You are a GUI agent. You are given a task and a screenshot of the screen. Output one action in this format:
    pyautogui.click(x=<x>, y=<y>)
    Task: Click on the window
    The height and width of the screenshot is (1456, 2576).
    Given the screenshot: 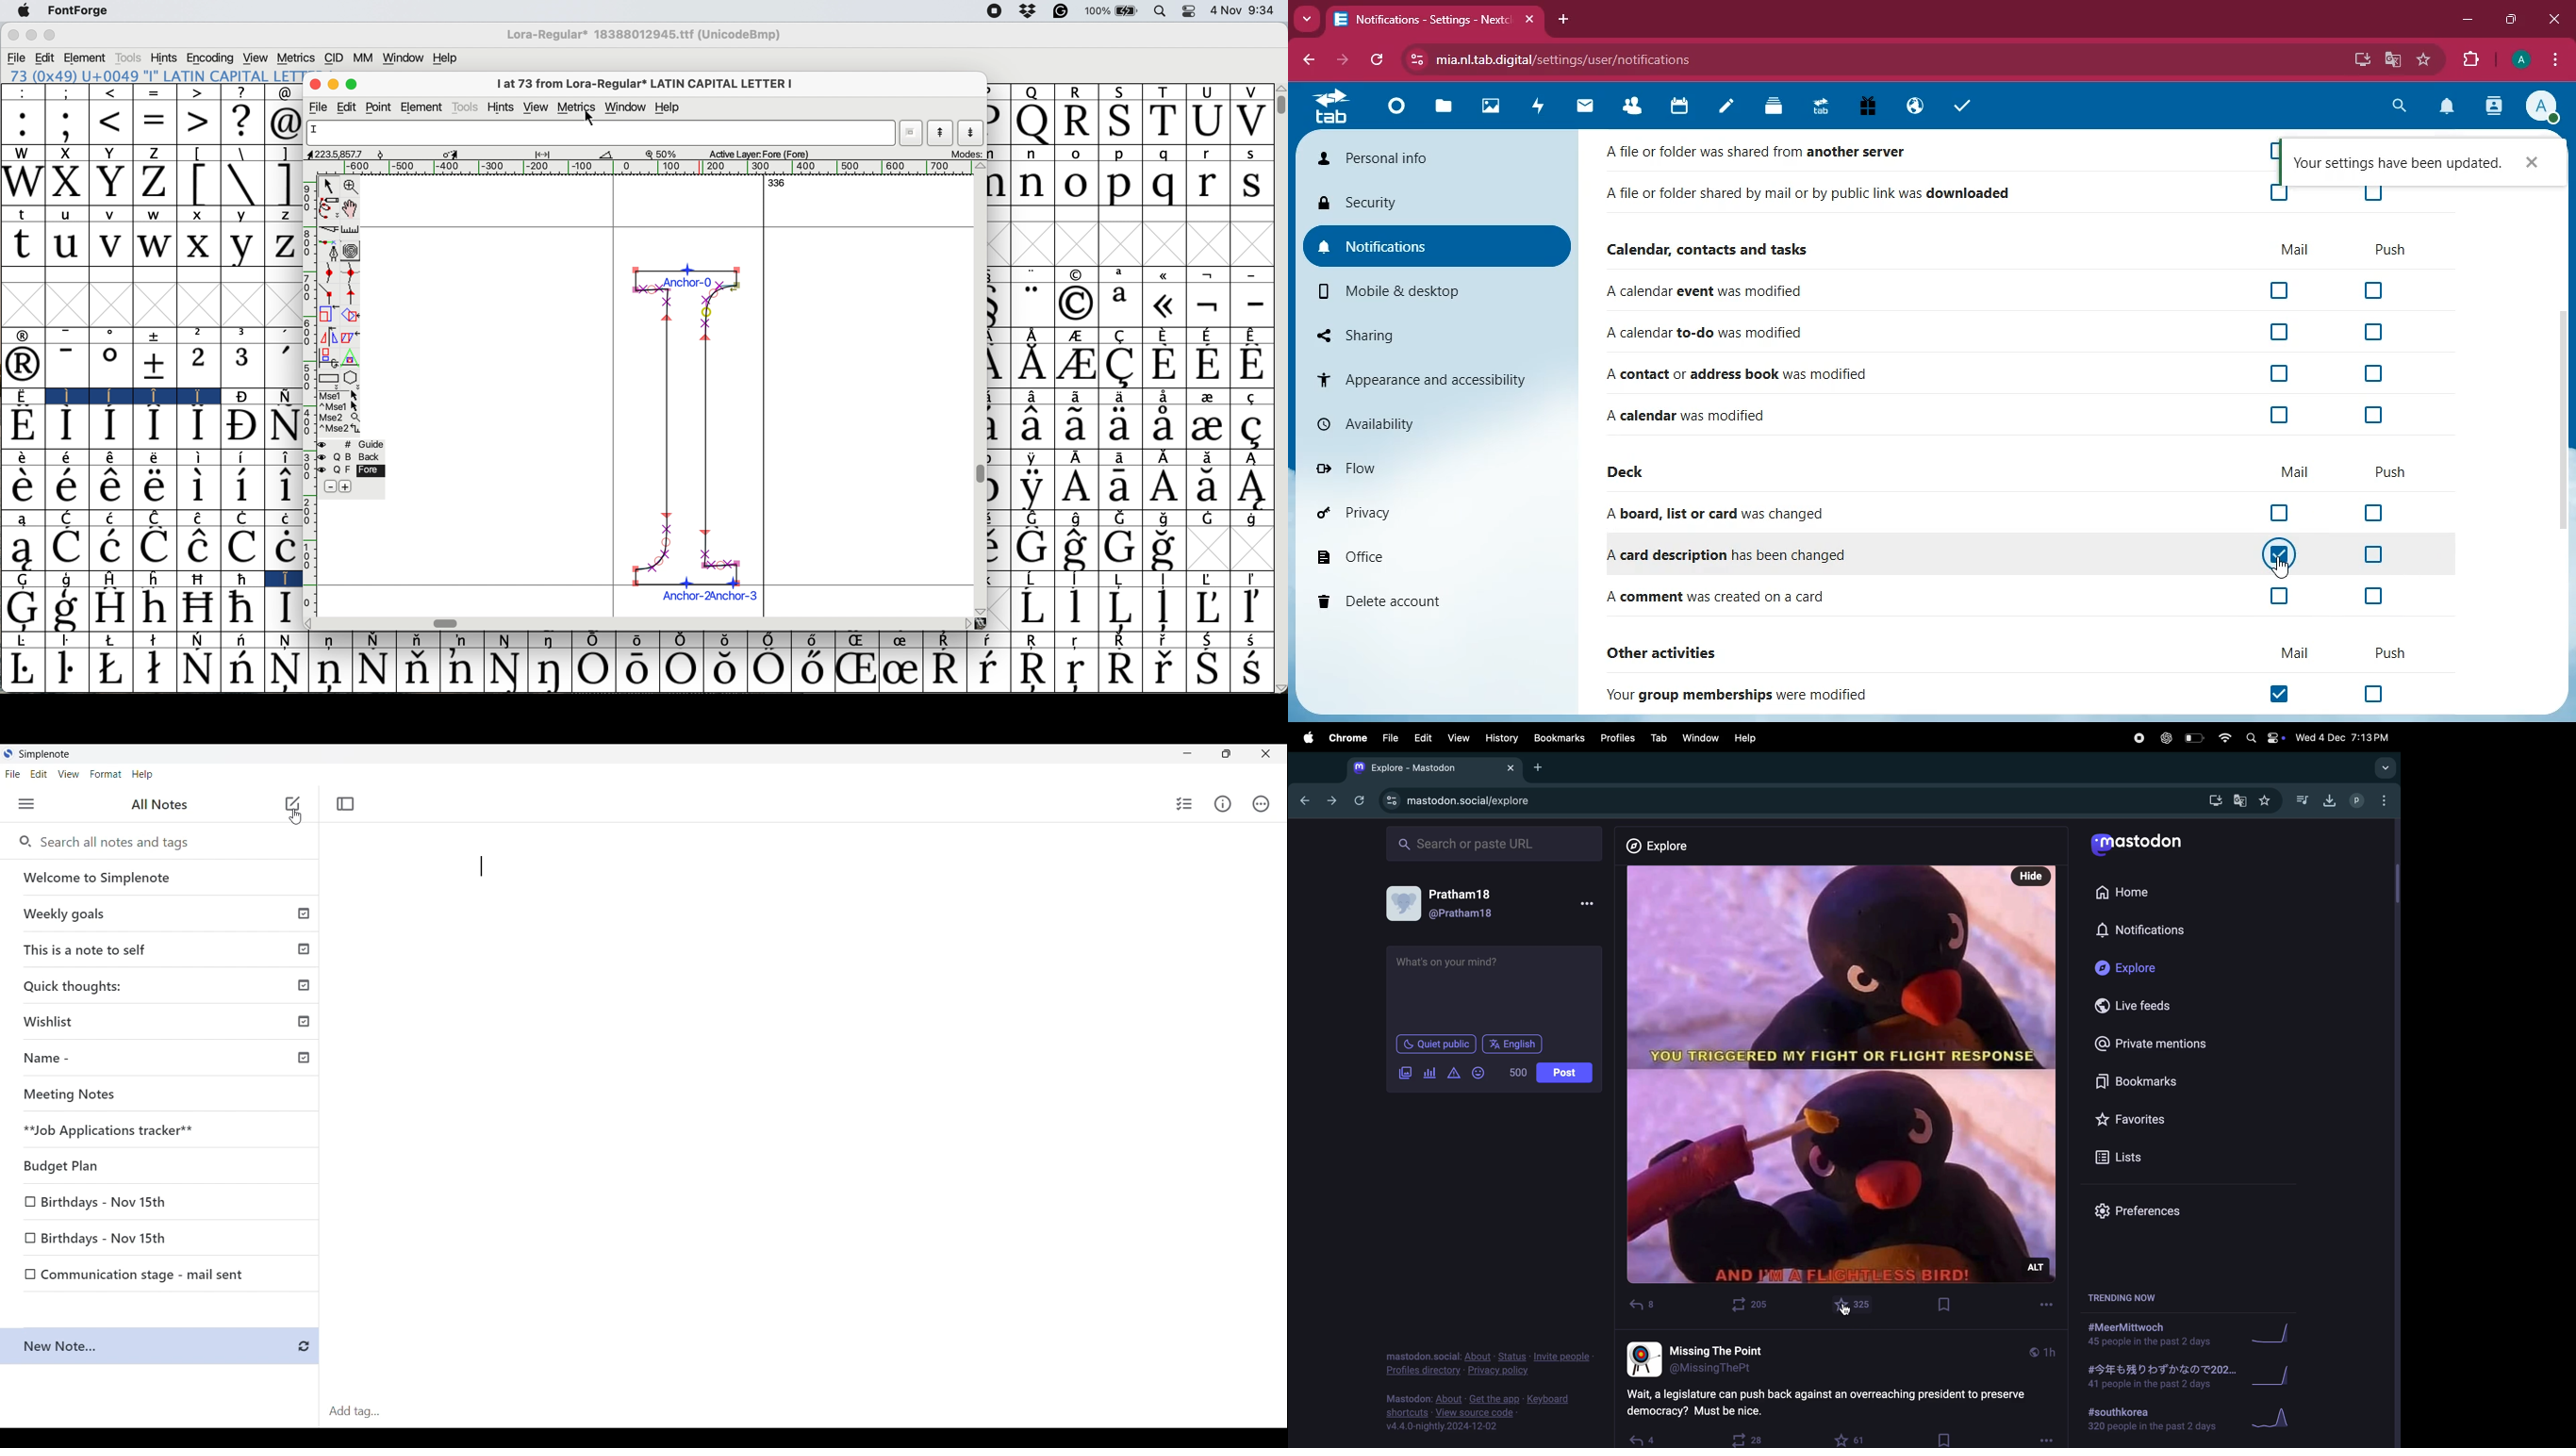 What is the action you would take?
    pyautogui.click(x=404, y=59)
    